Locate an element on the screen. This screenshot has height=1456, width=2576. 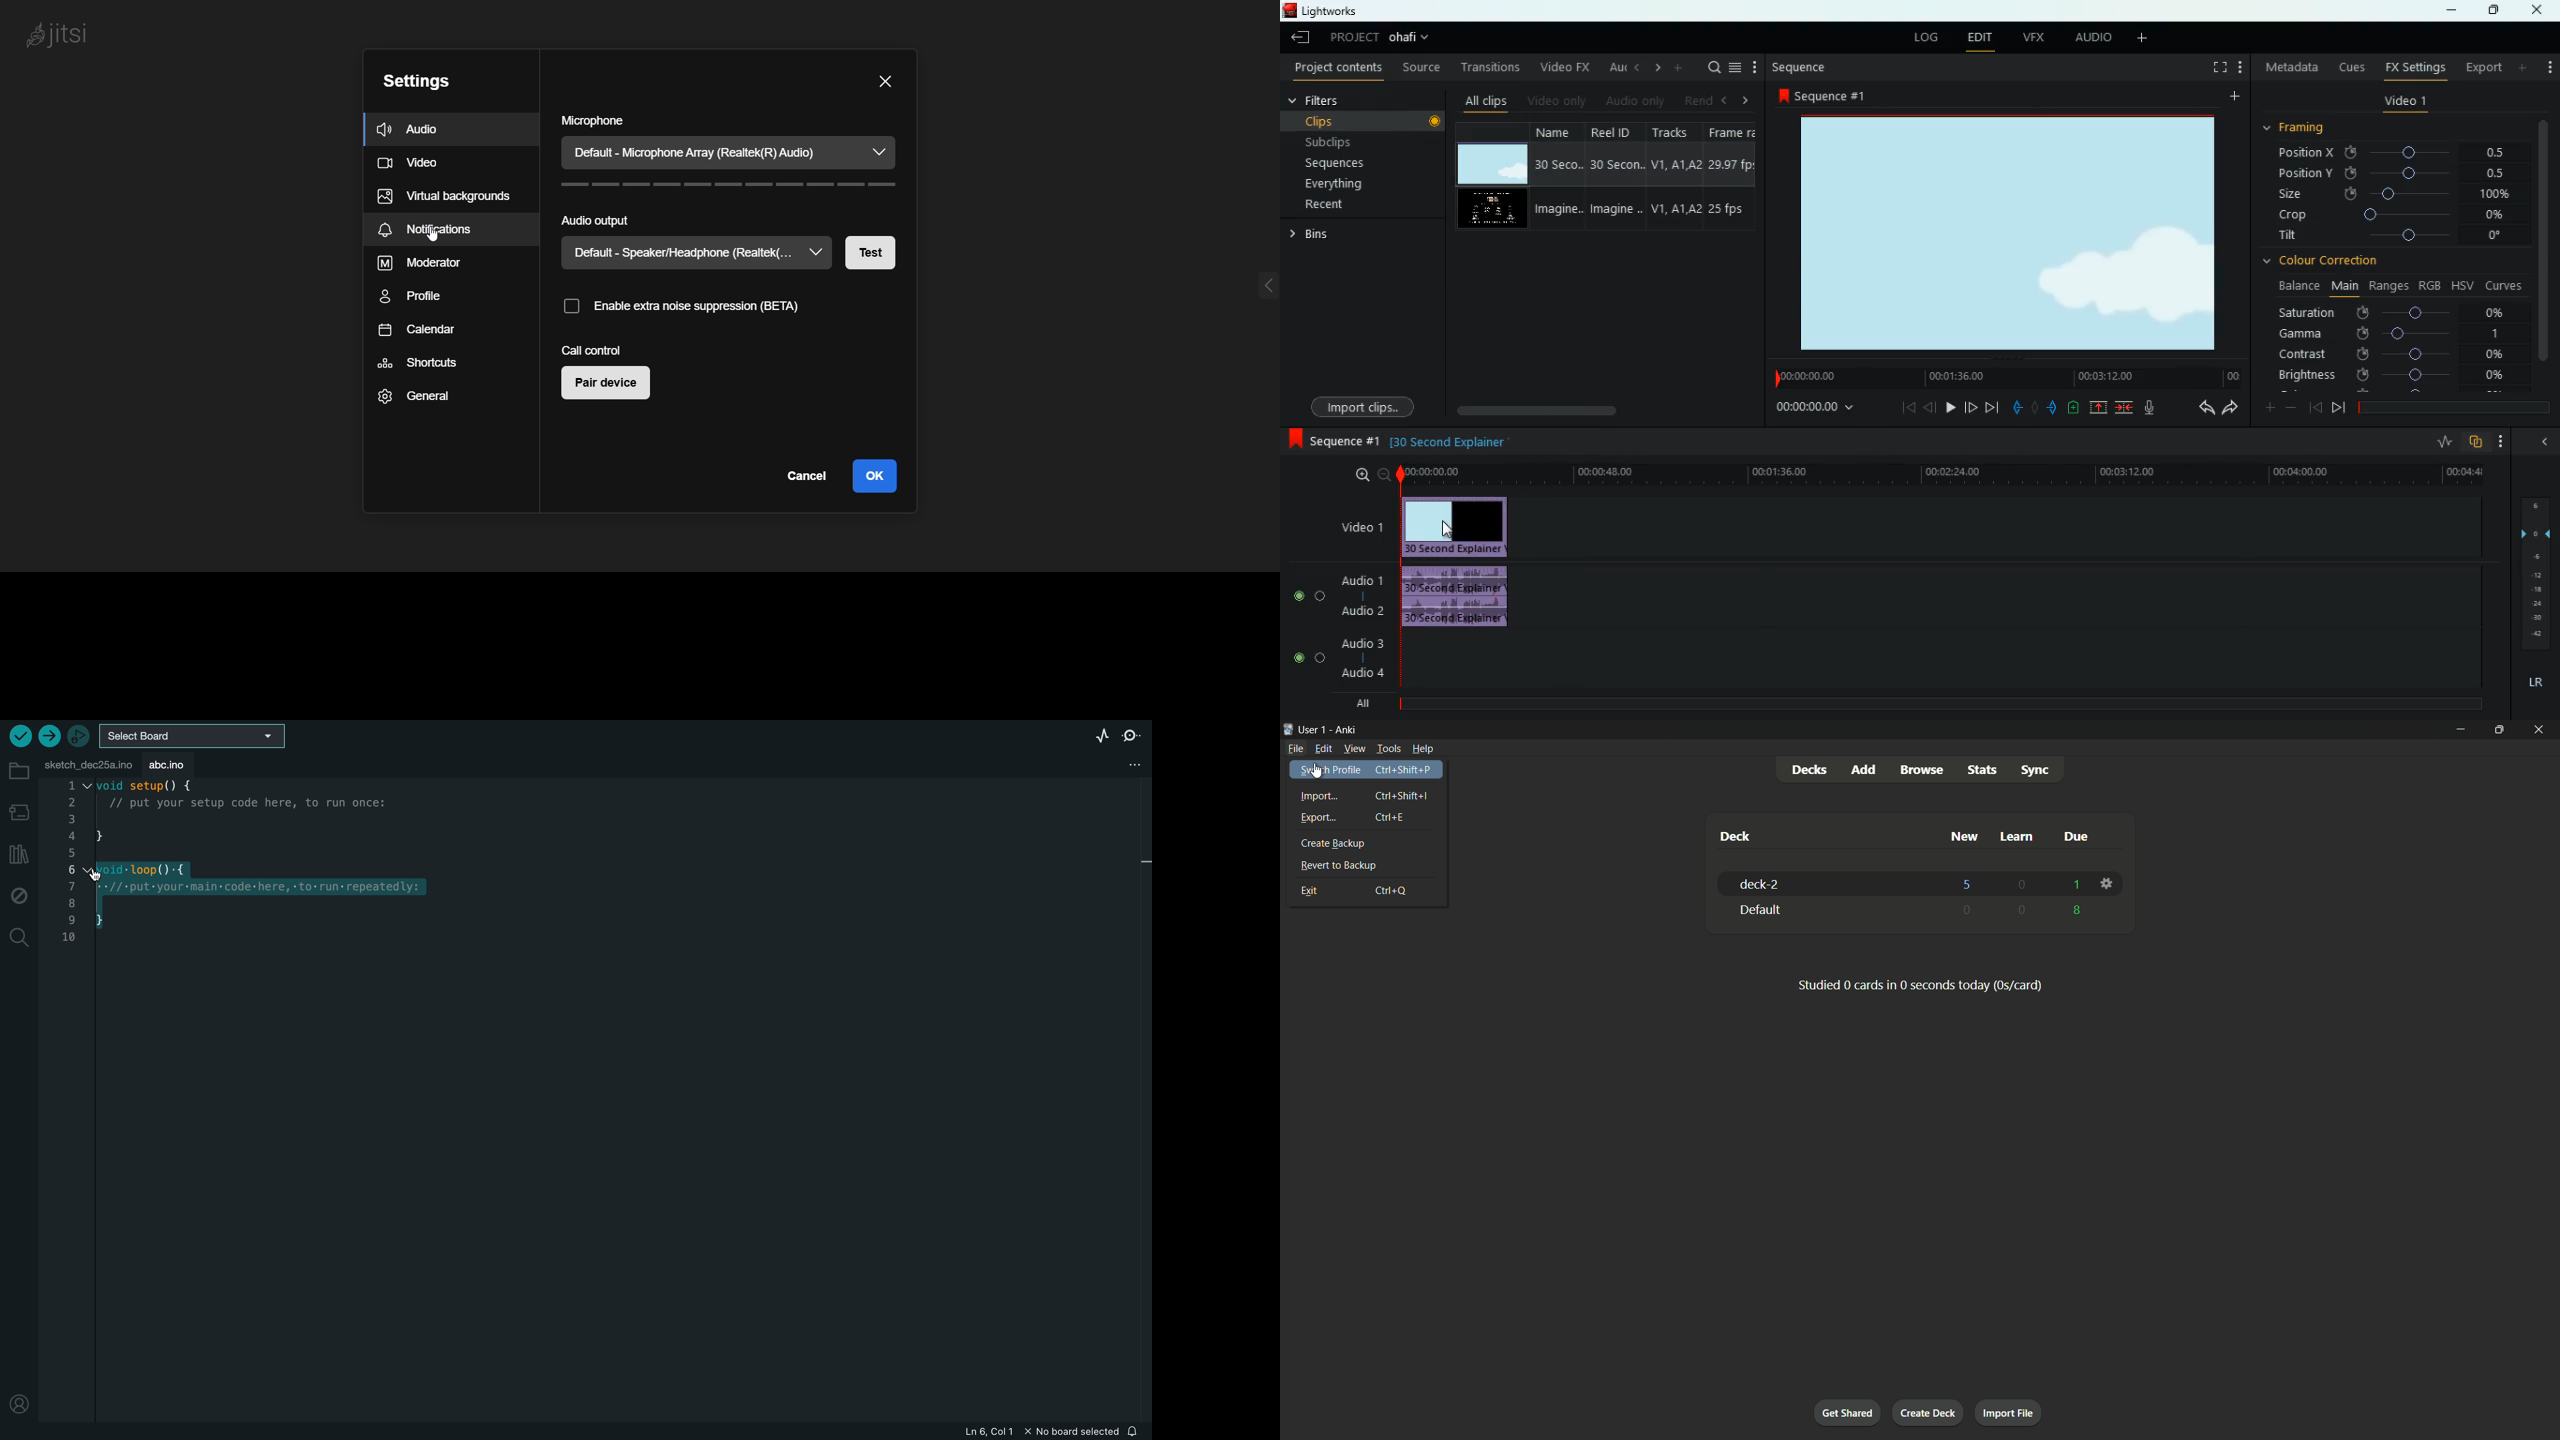
add is located at coordinates (2549, 66).